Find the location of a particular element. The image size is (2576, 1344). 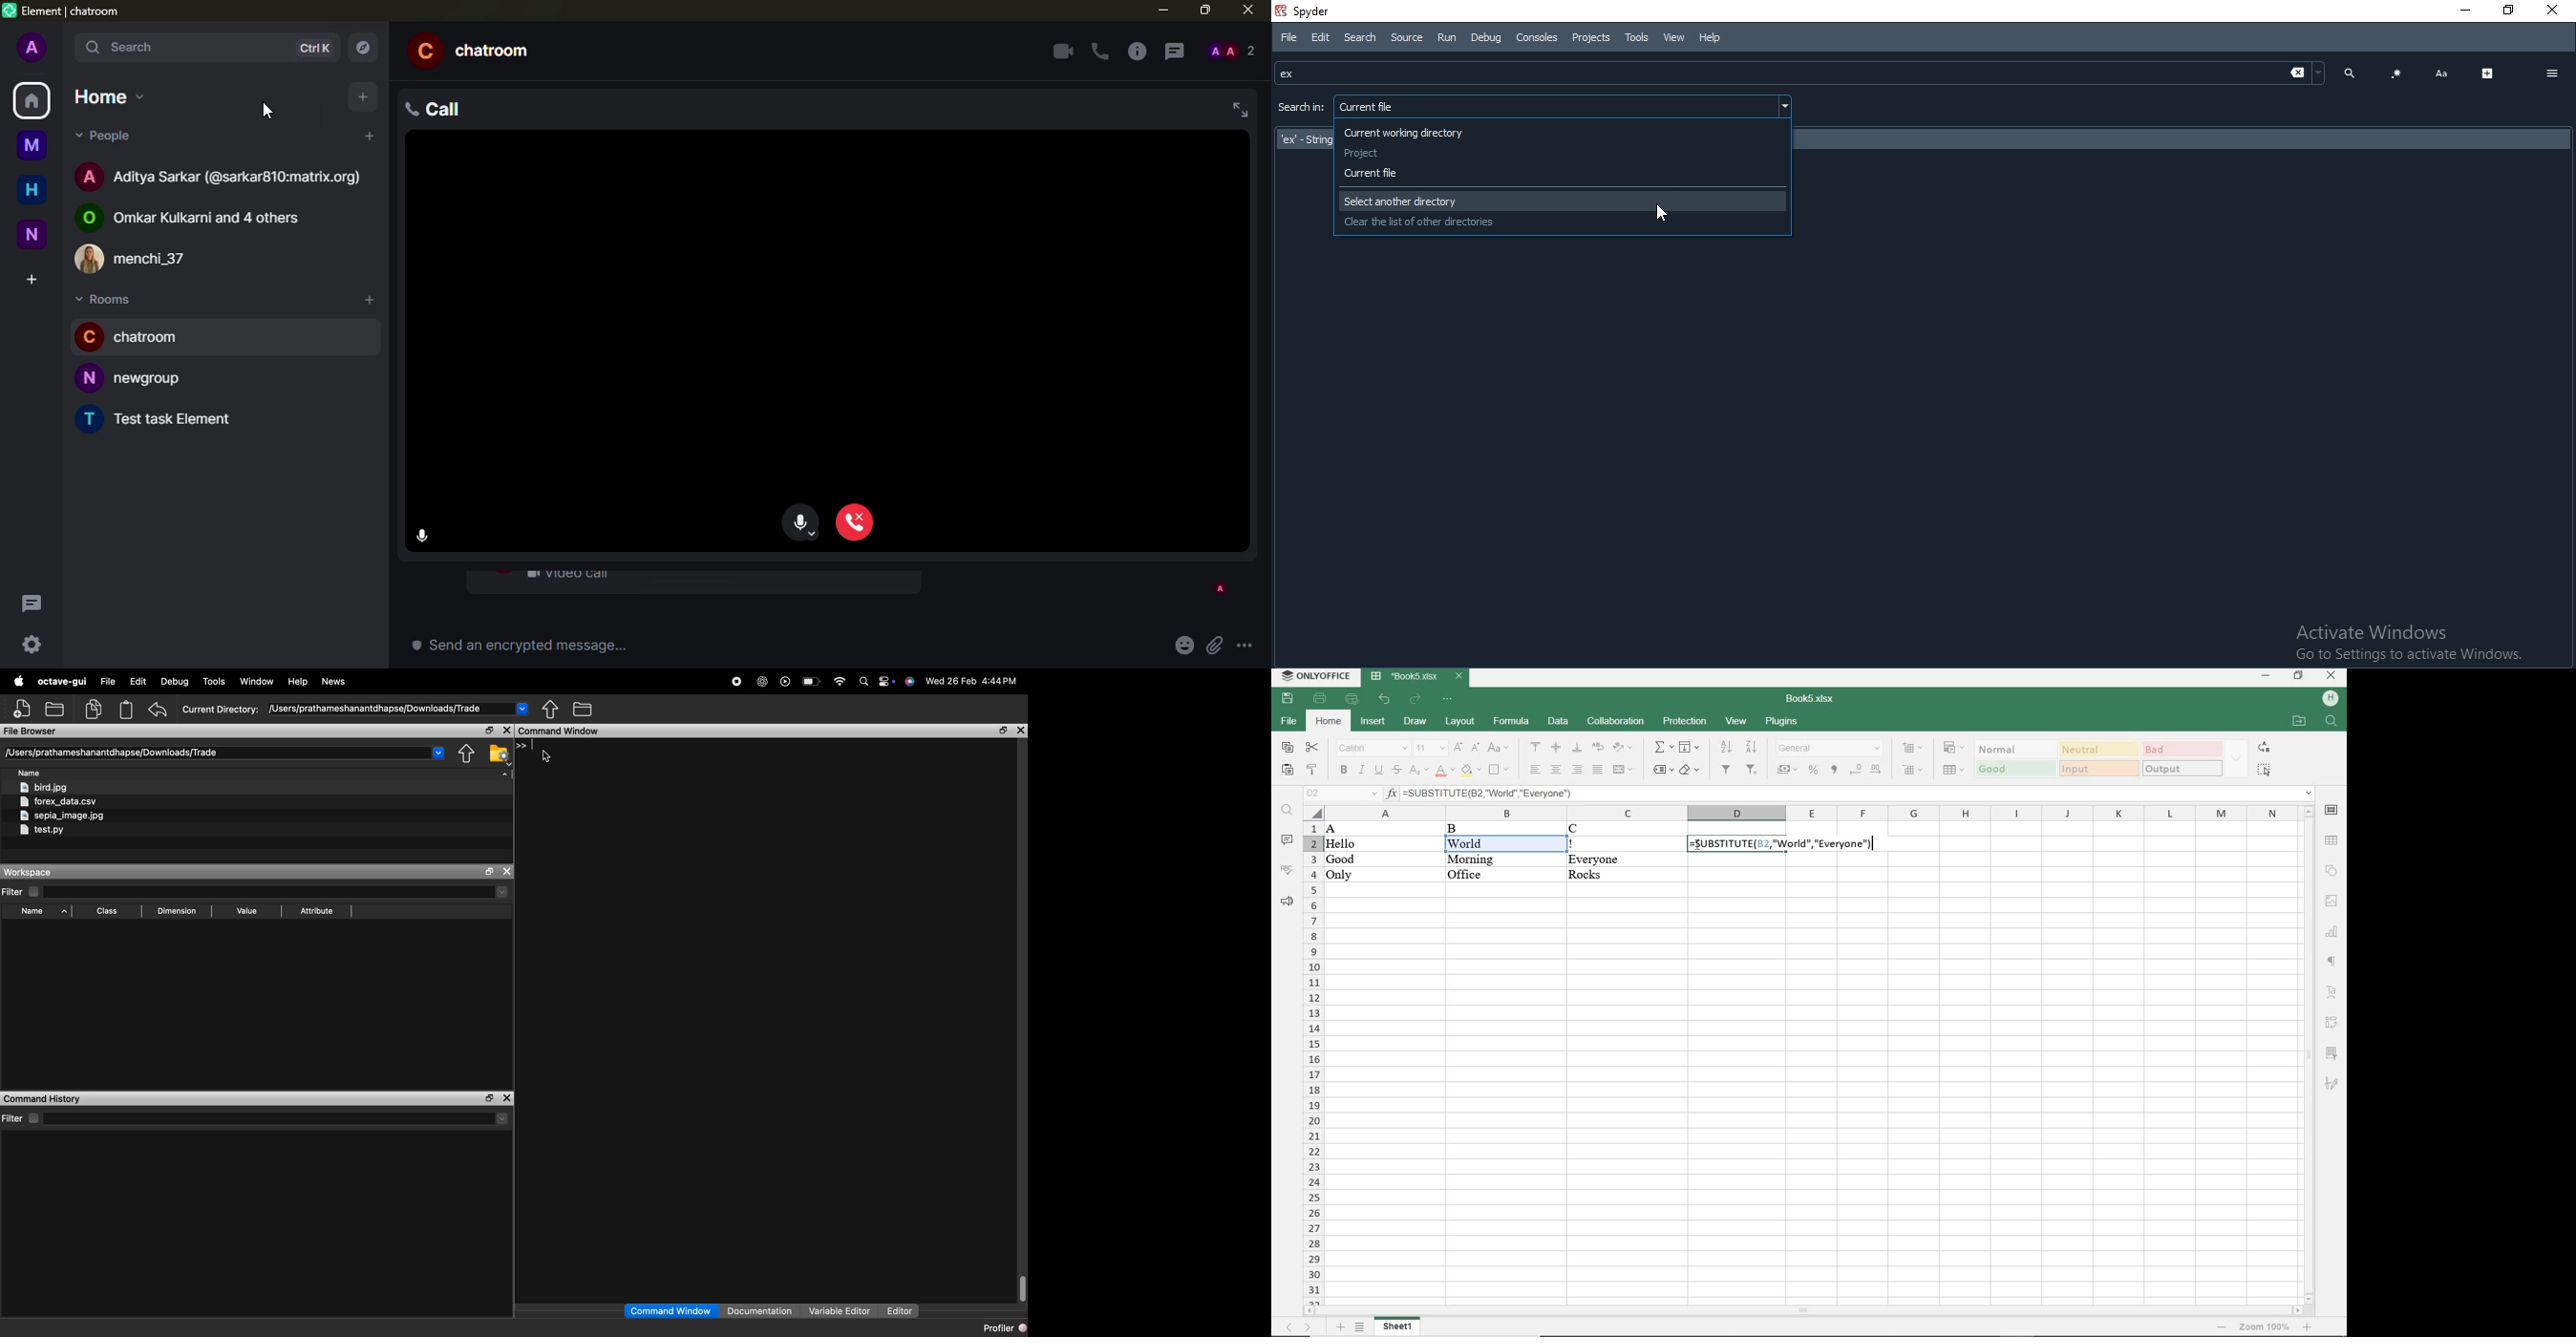

! is located at coordinates (1611, 844).